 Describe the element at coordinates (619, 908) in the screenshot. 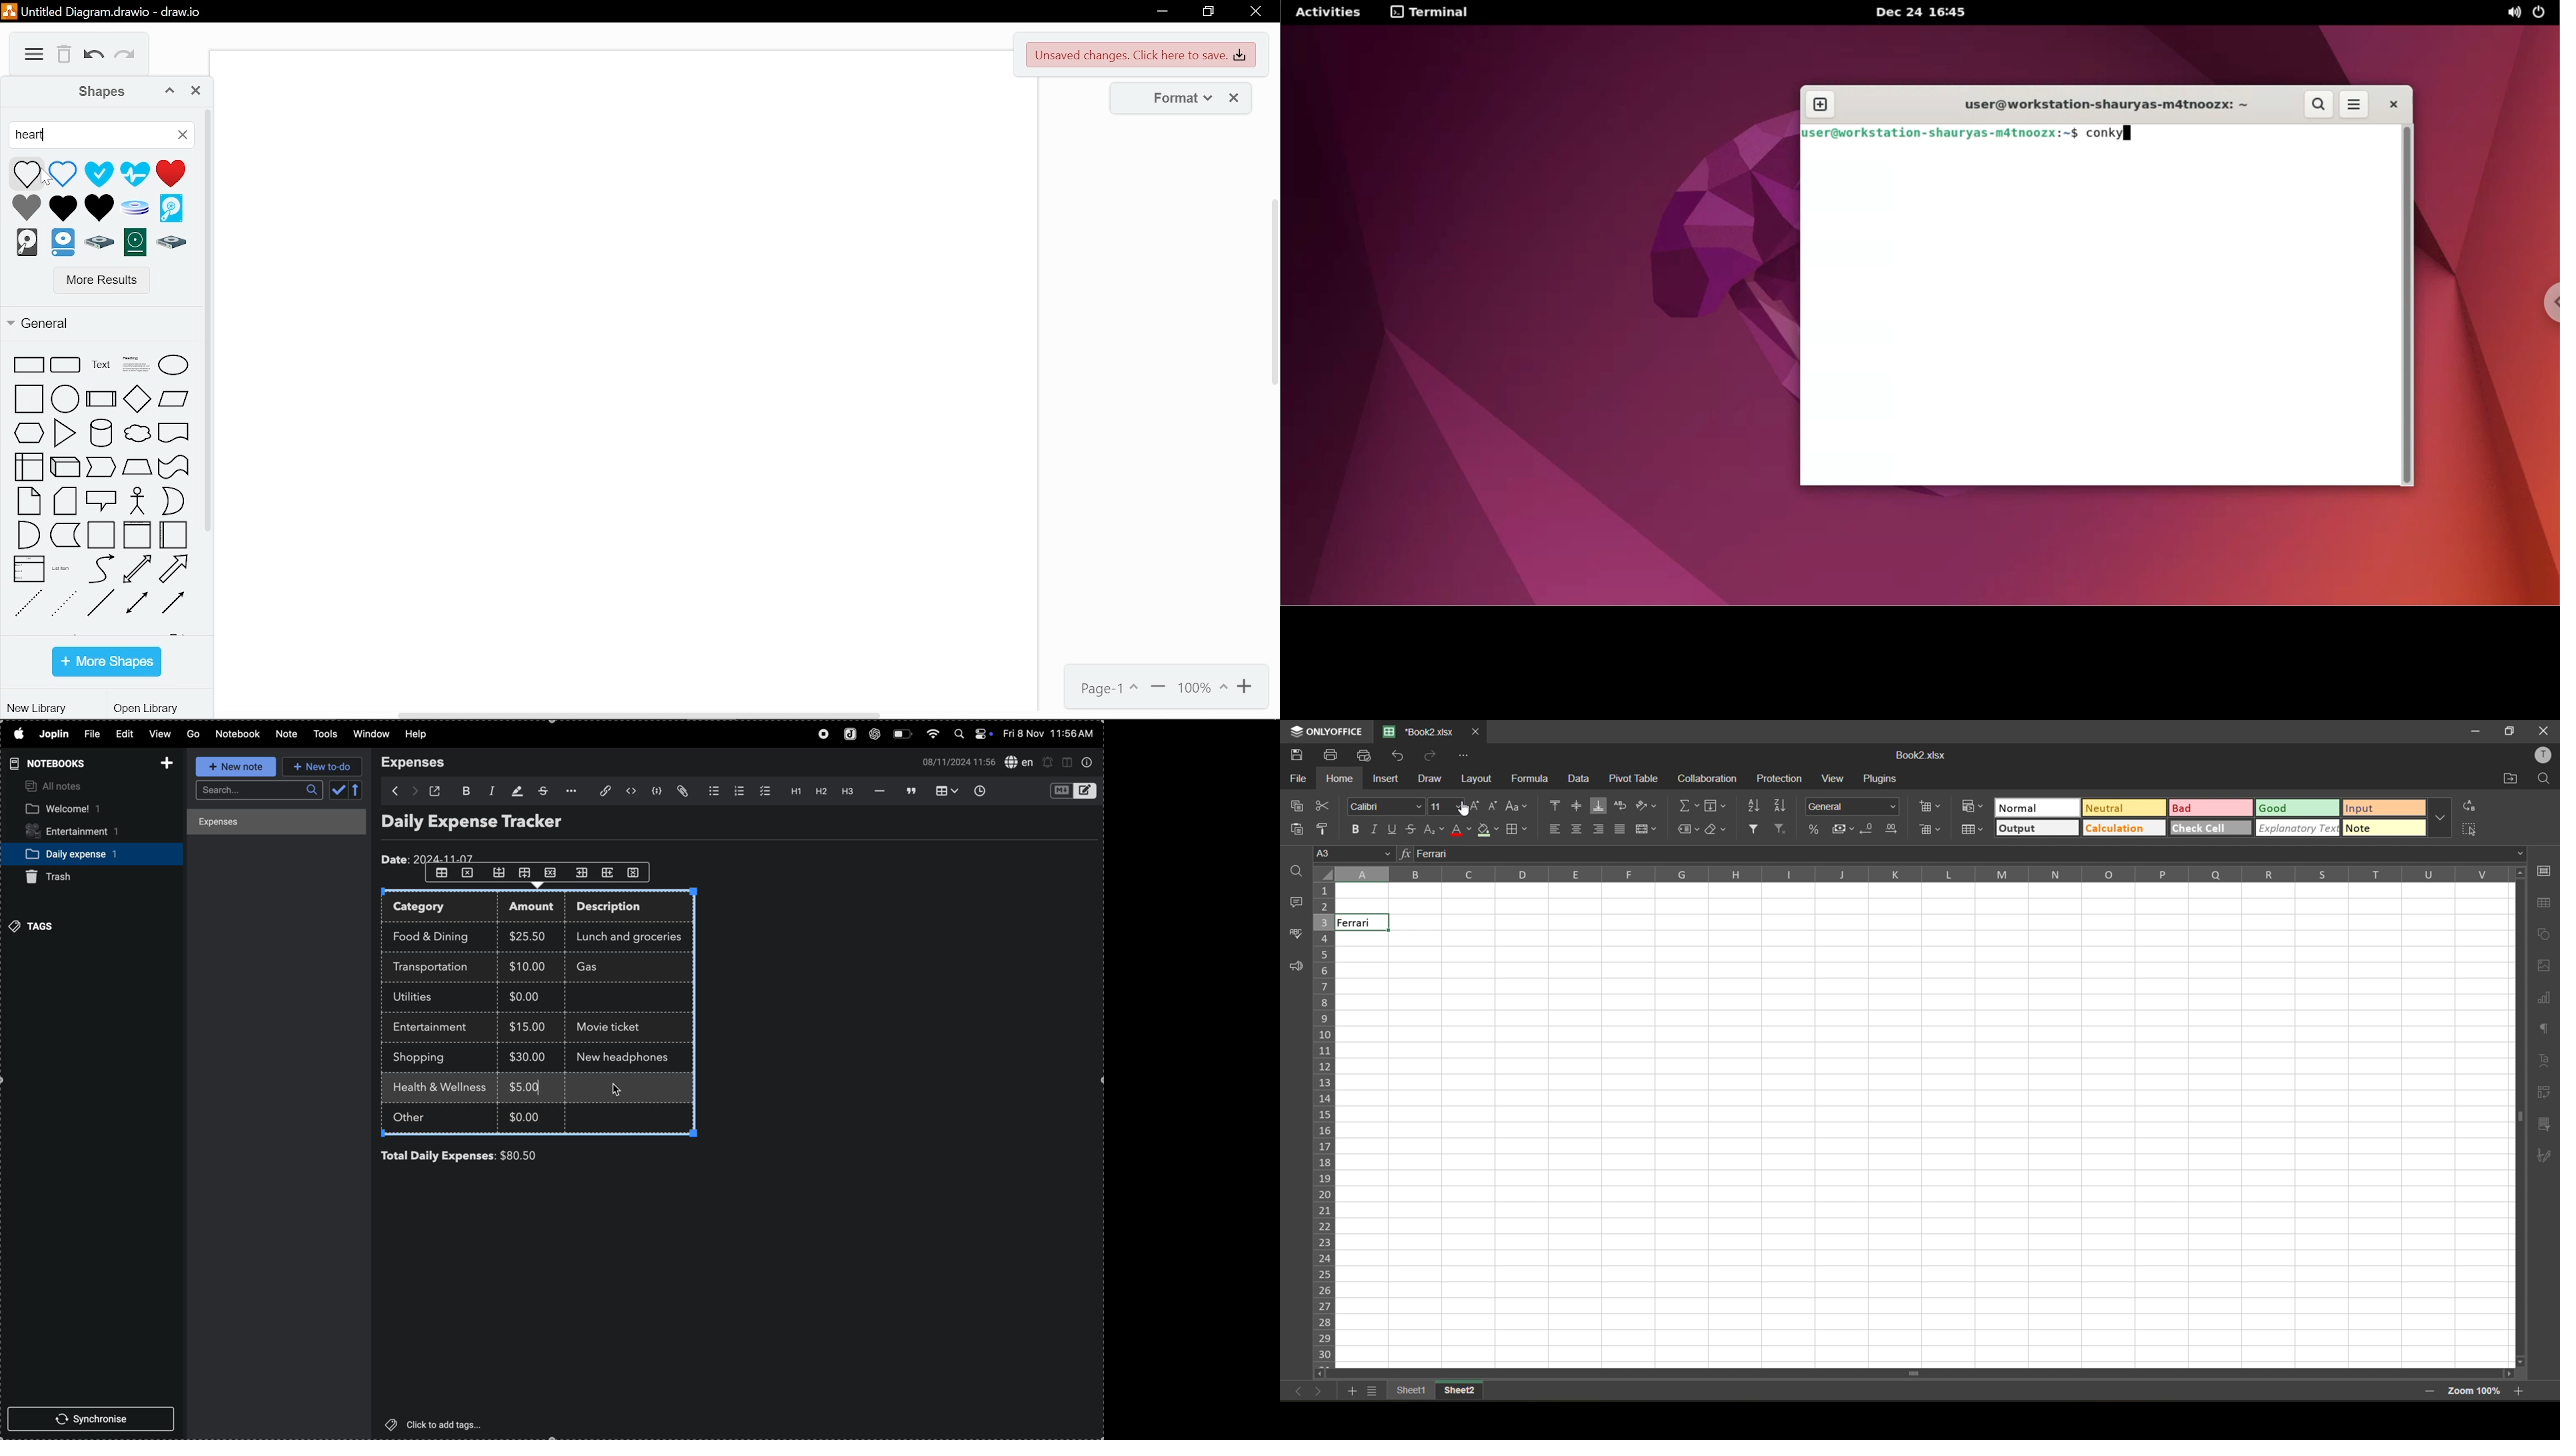

I see `description` at that location.